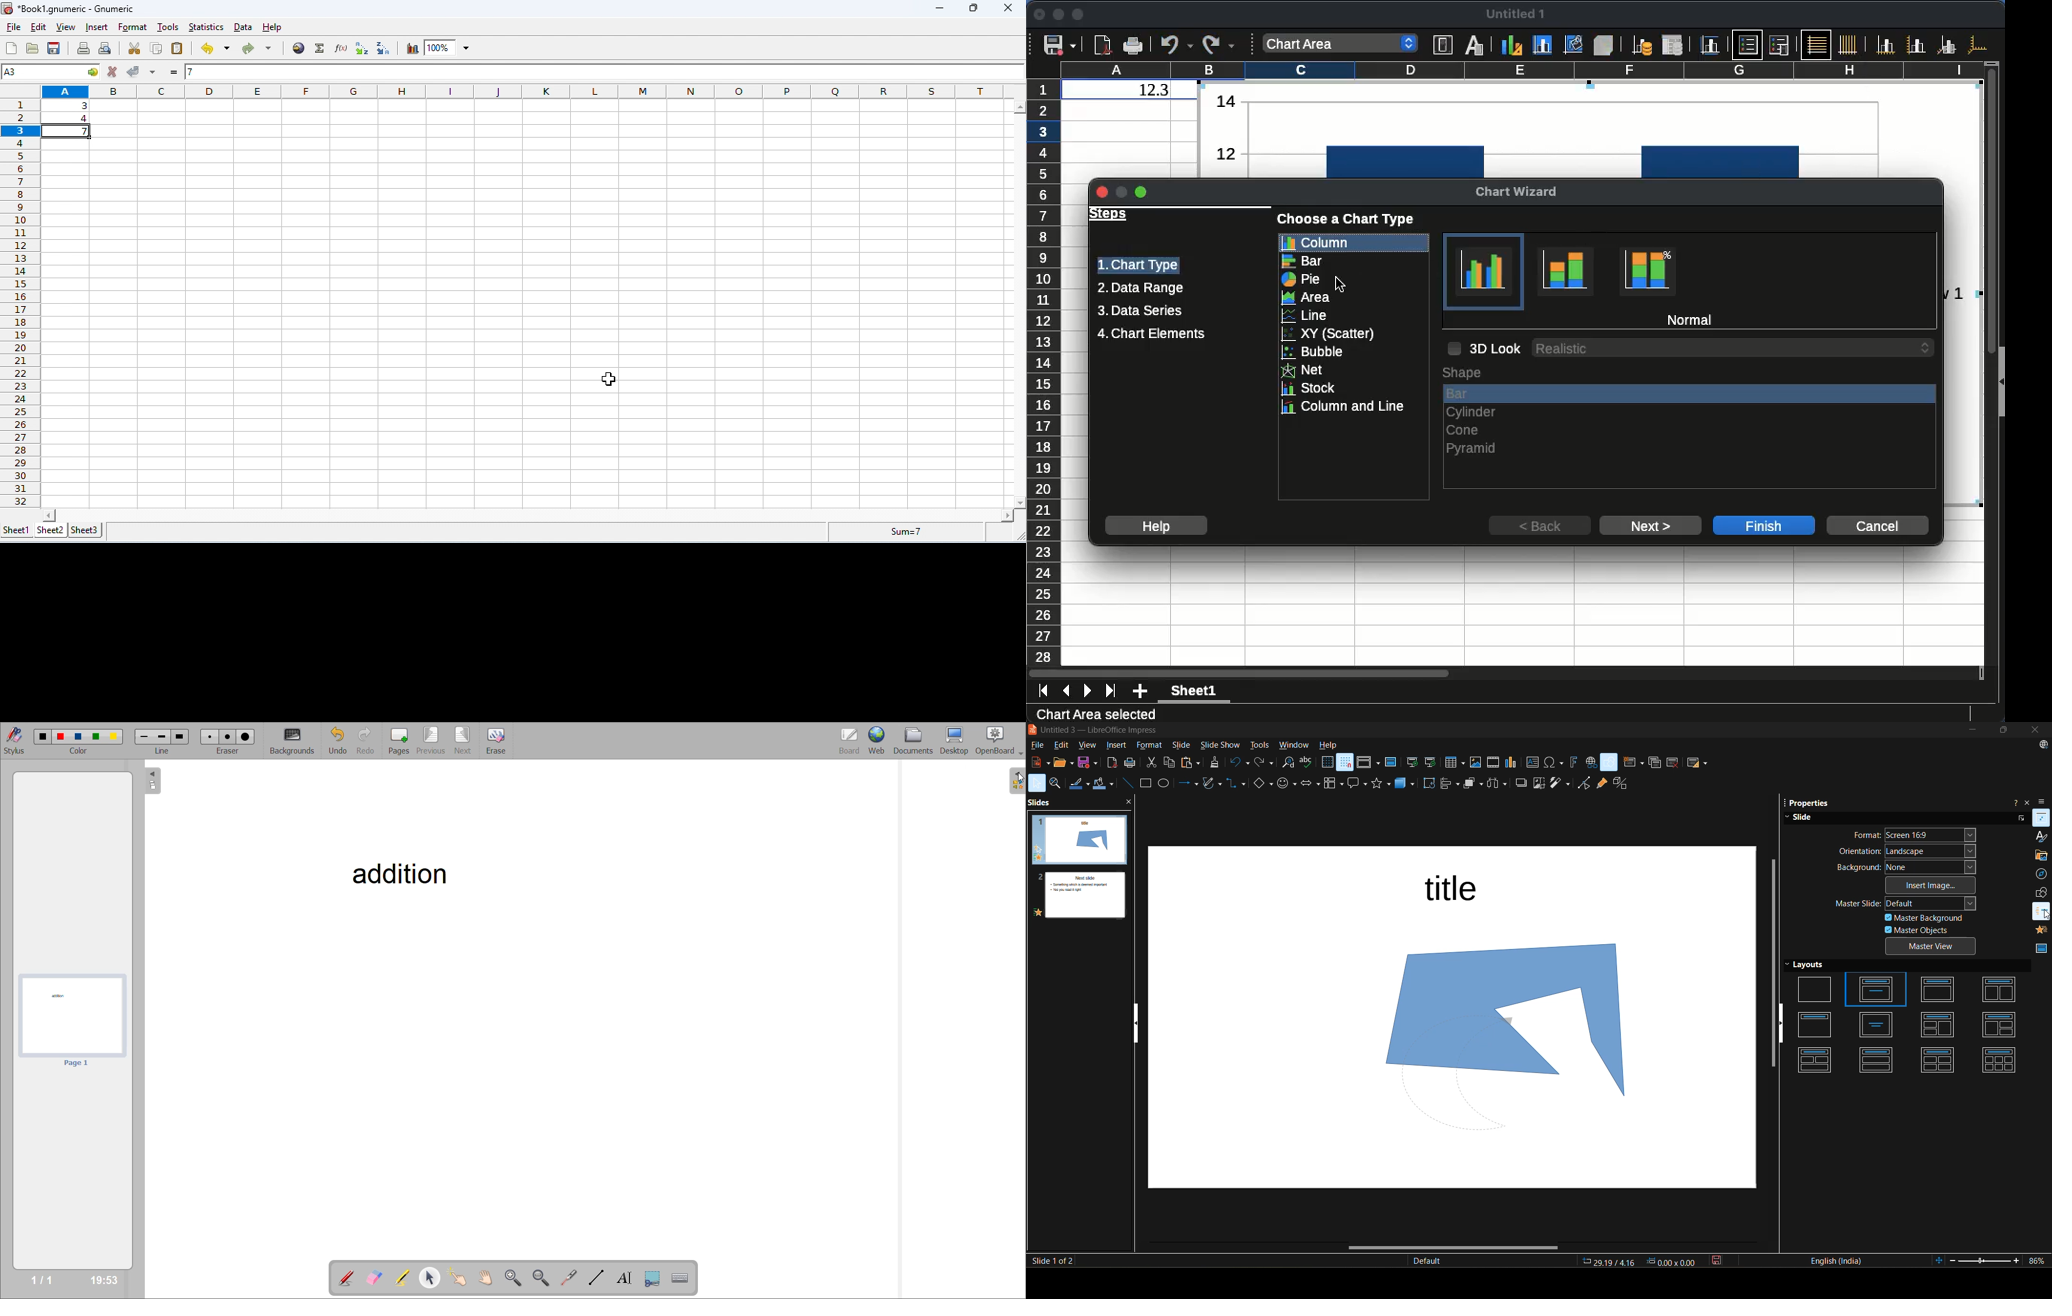 Image resolution: width=2072 pixels, height=1316 pixels. Describe the element at coordinates (1038, 764) in the screenshot. I see `new` at that location.